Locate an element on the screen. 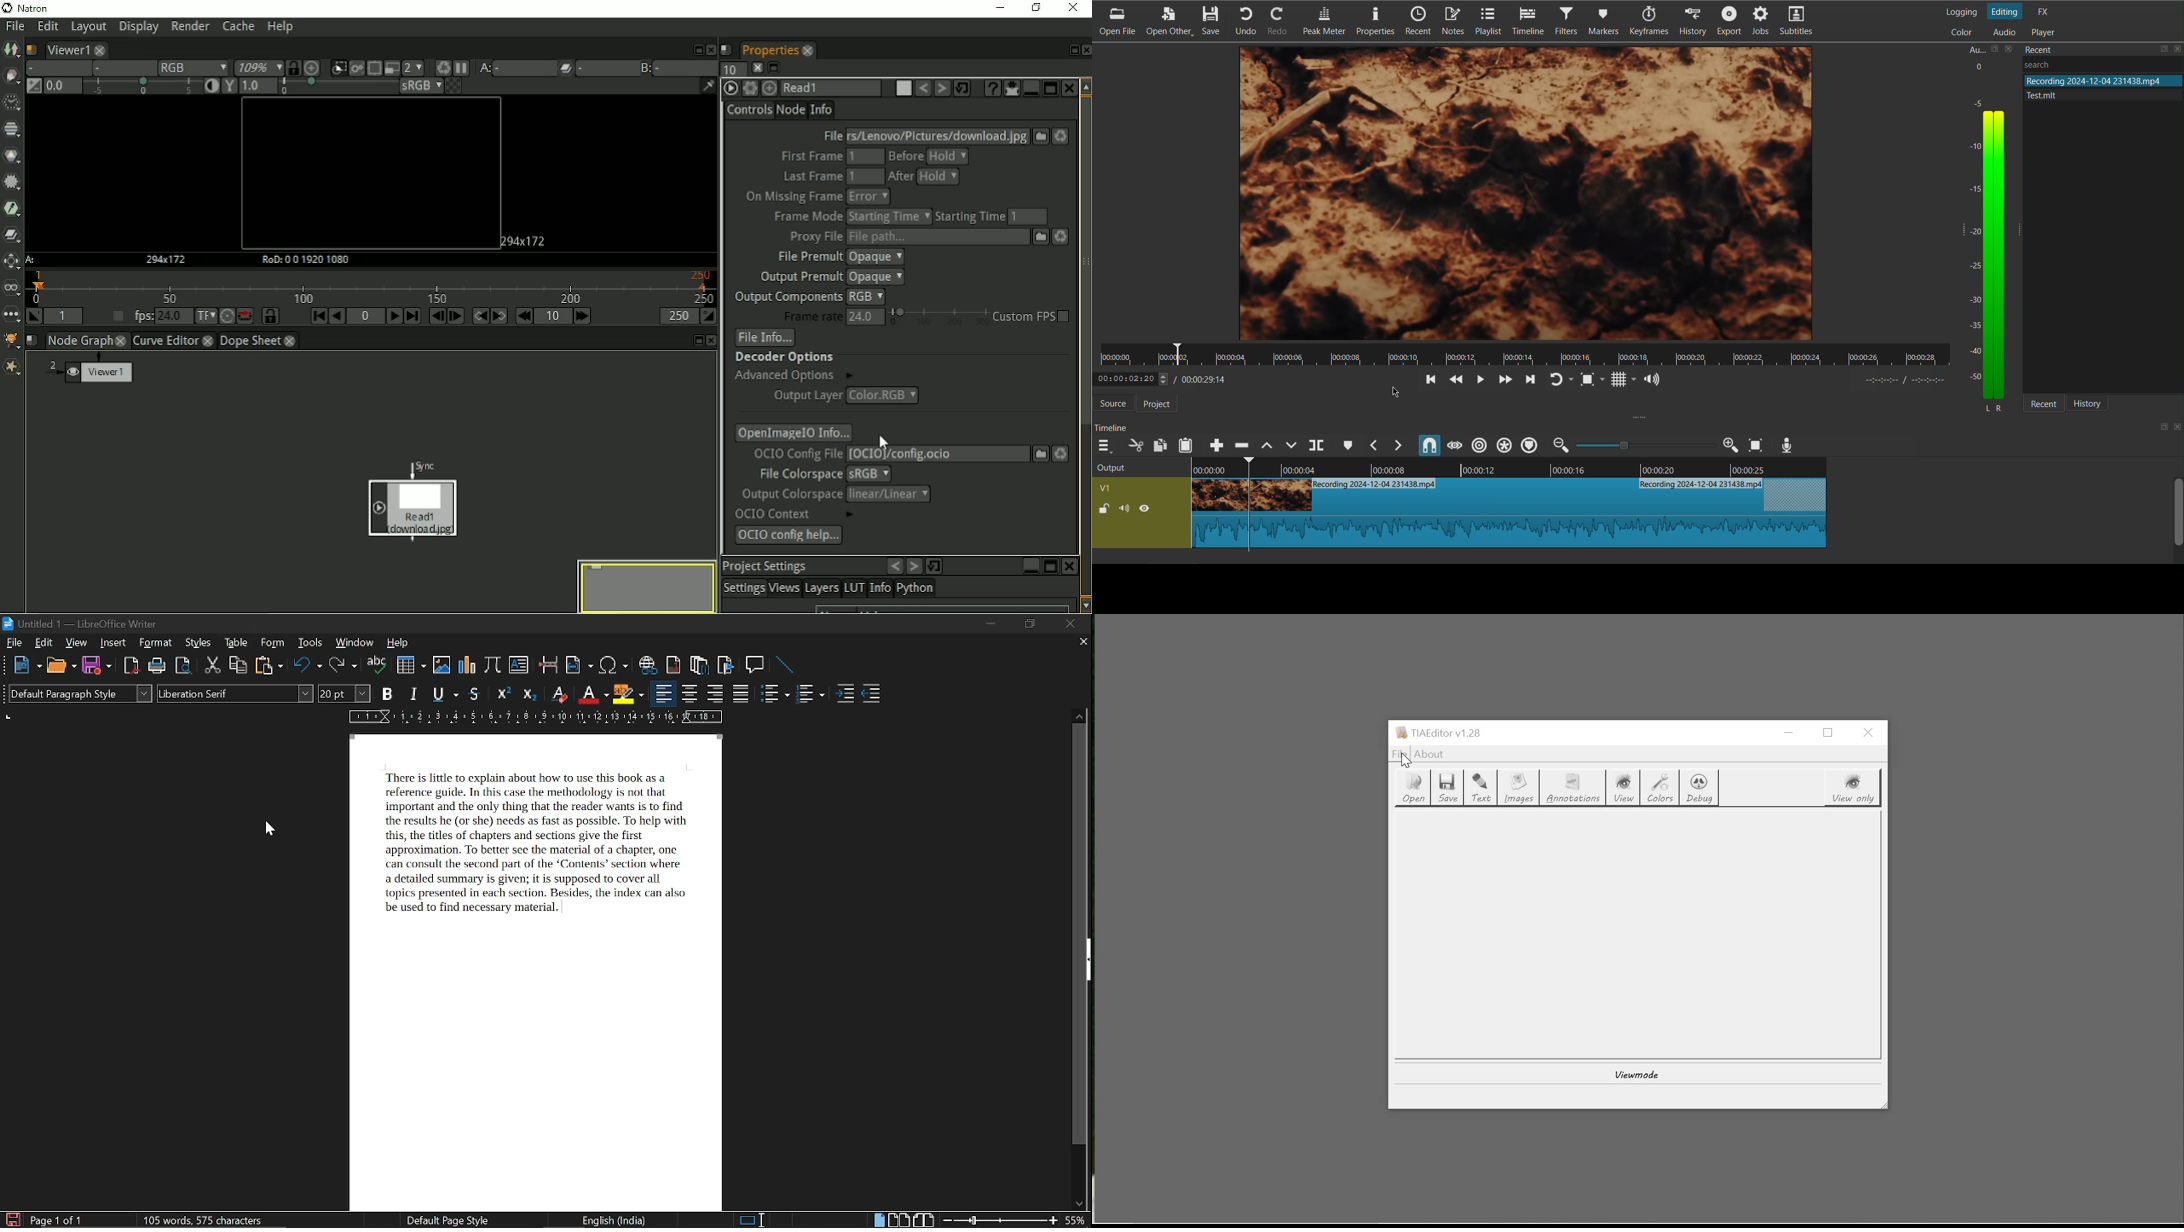  current document is located at coordinates (538, 971).